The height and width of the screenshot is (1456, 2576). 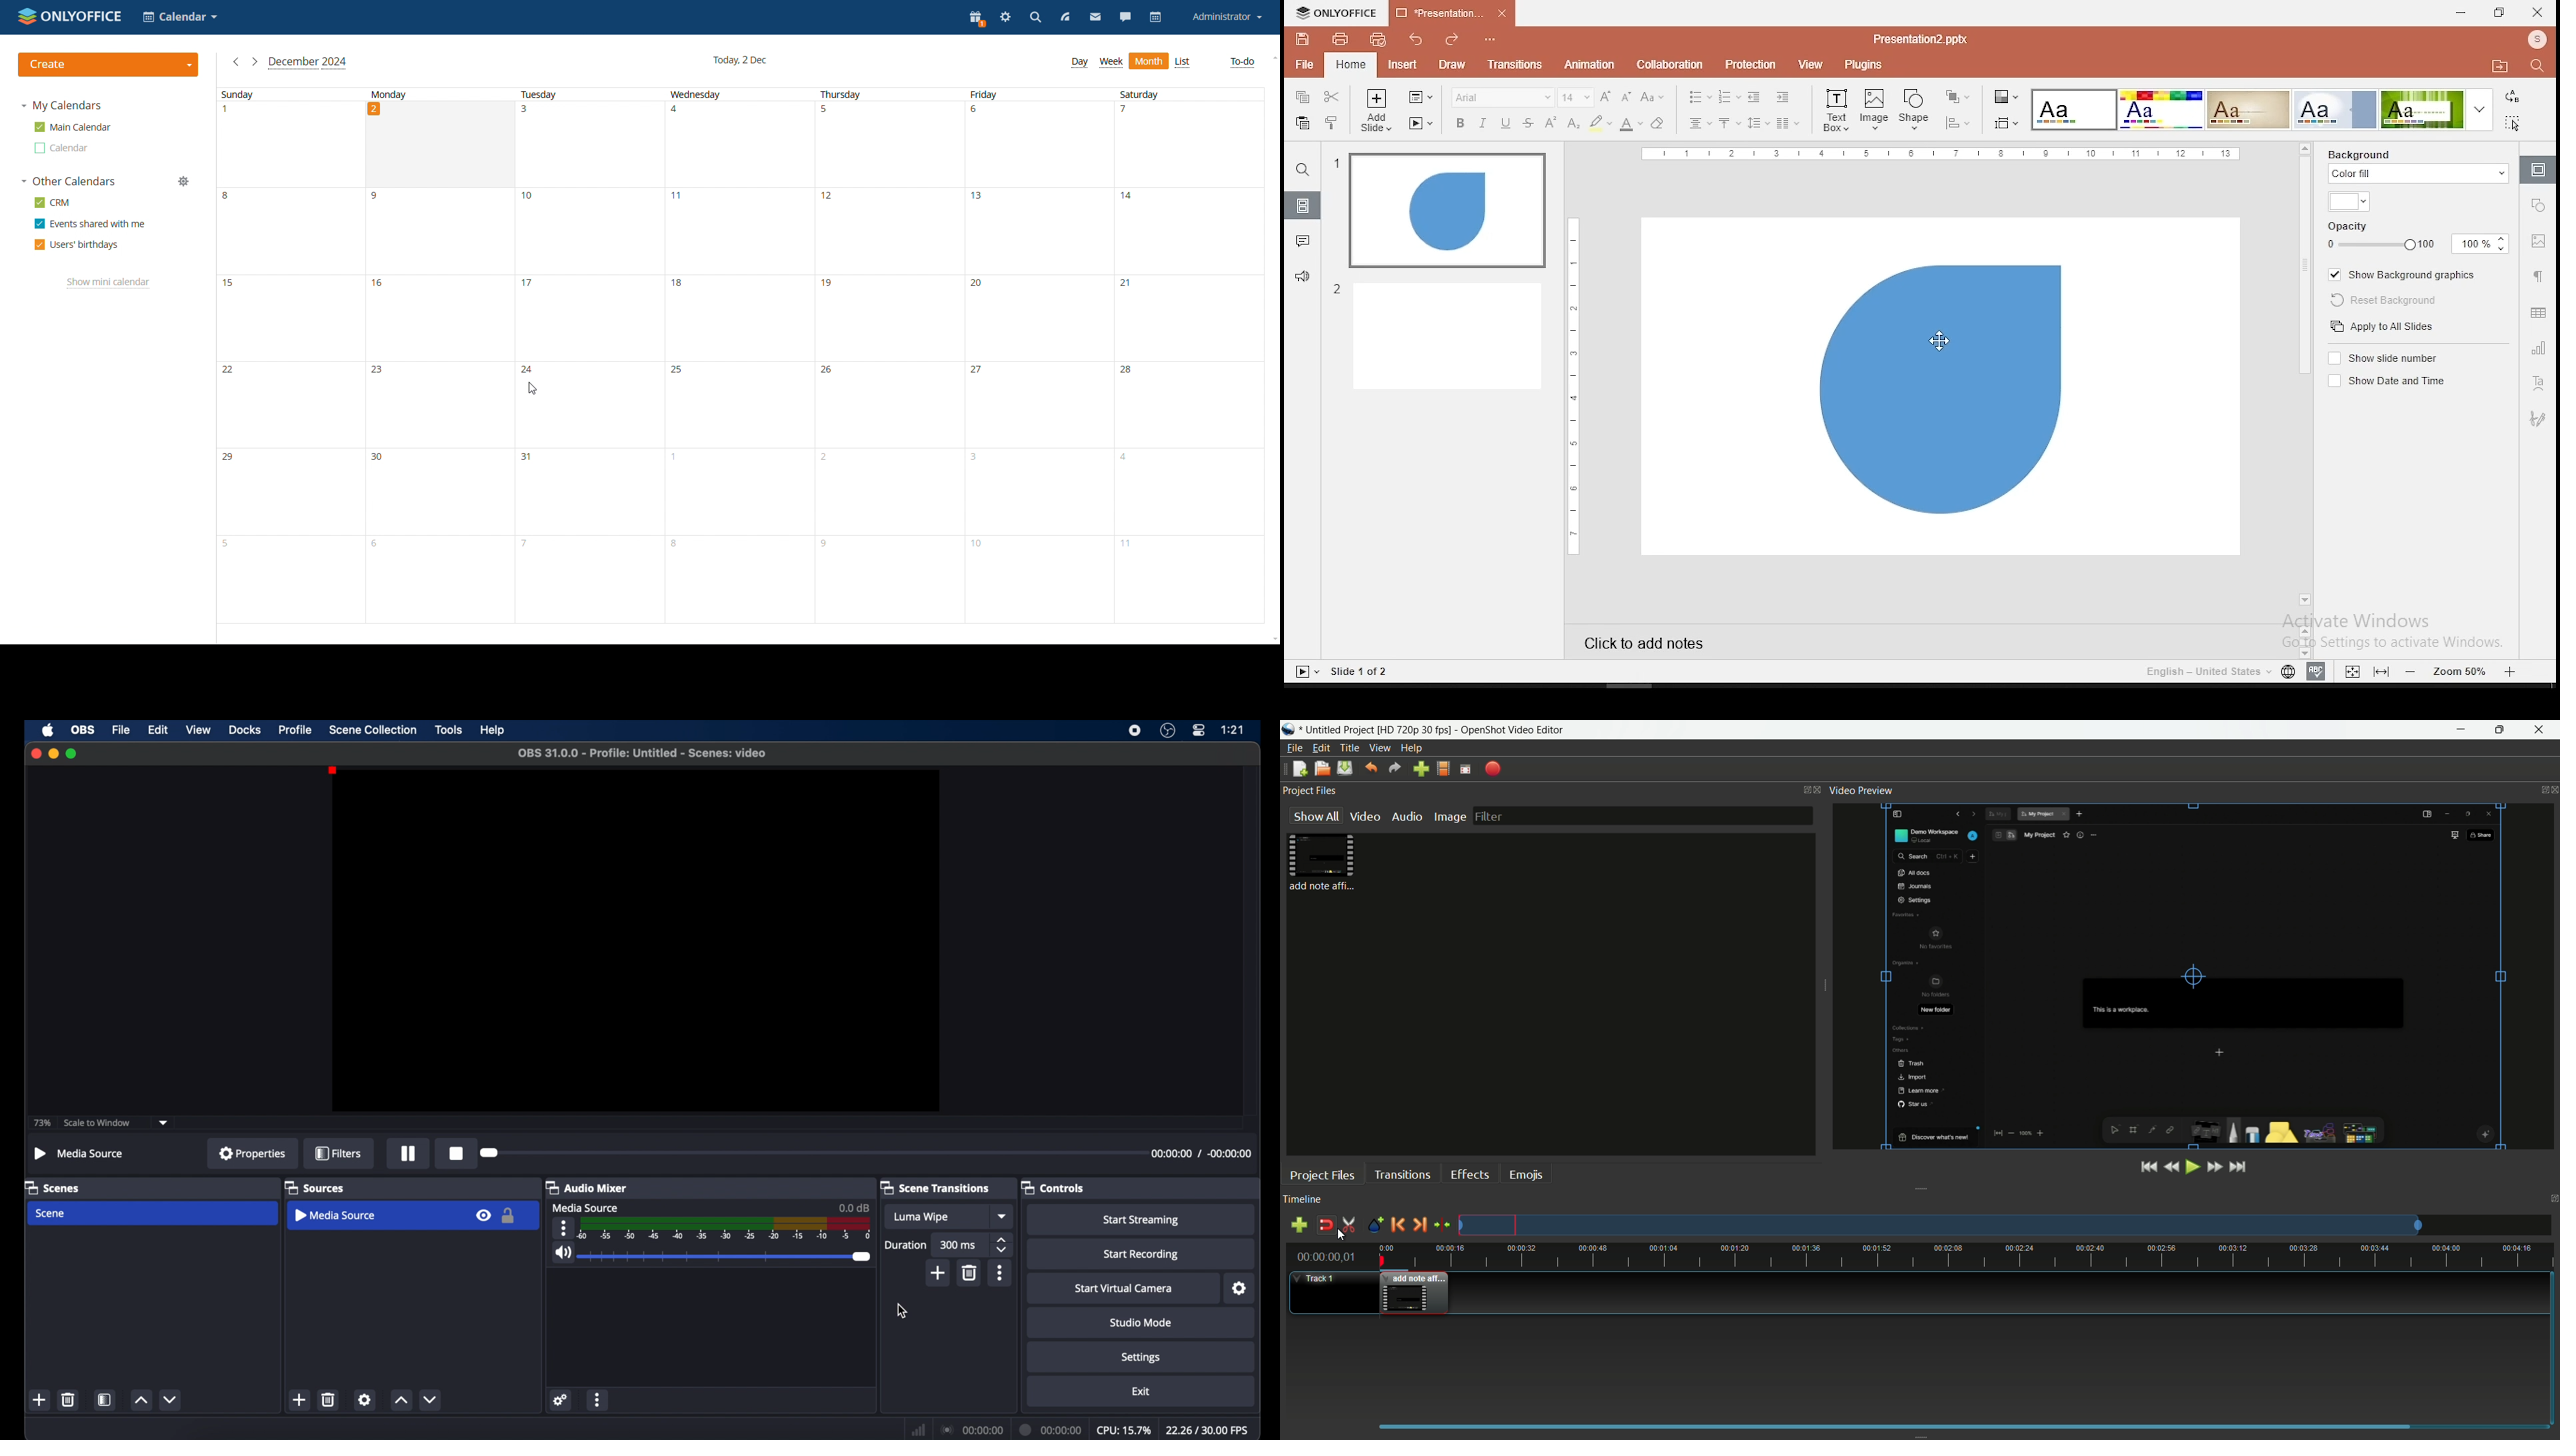 What do you see at coordinates (1600, 124) in the screenshot?
I see `highlight` at bounding box center [1600, 124].